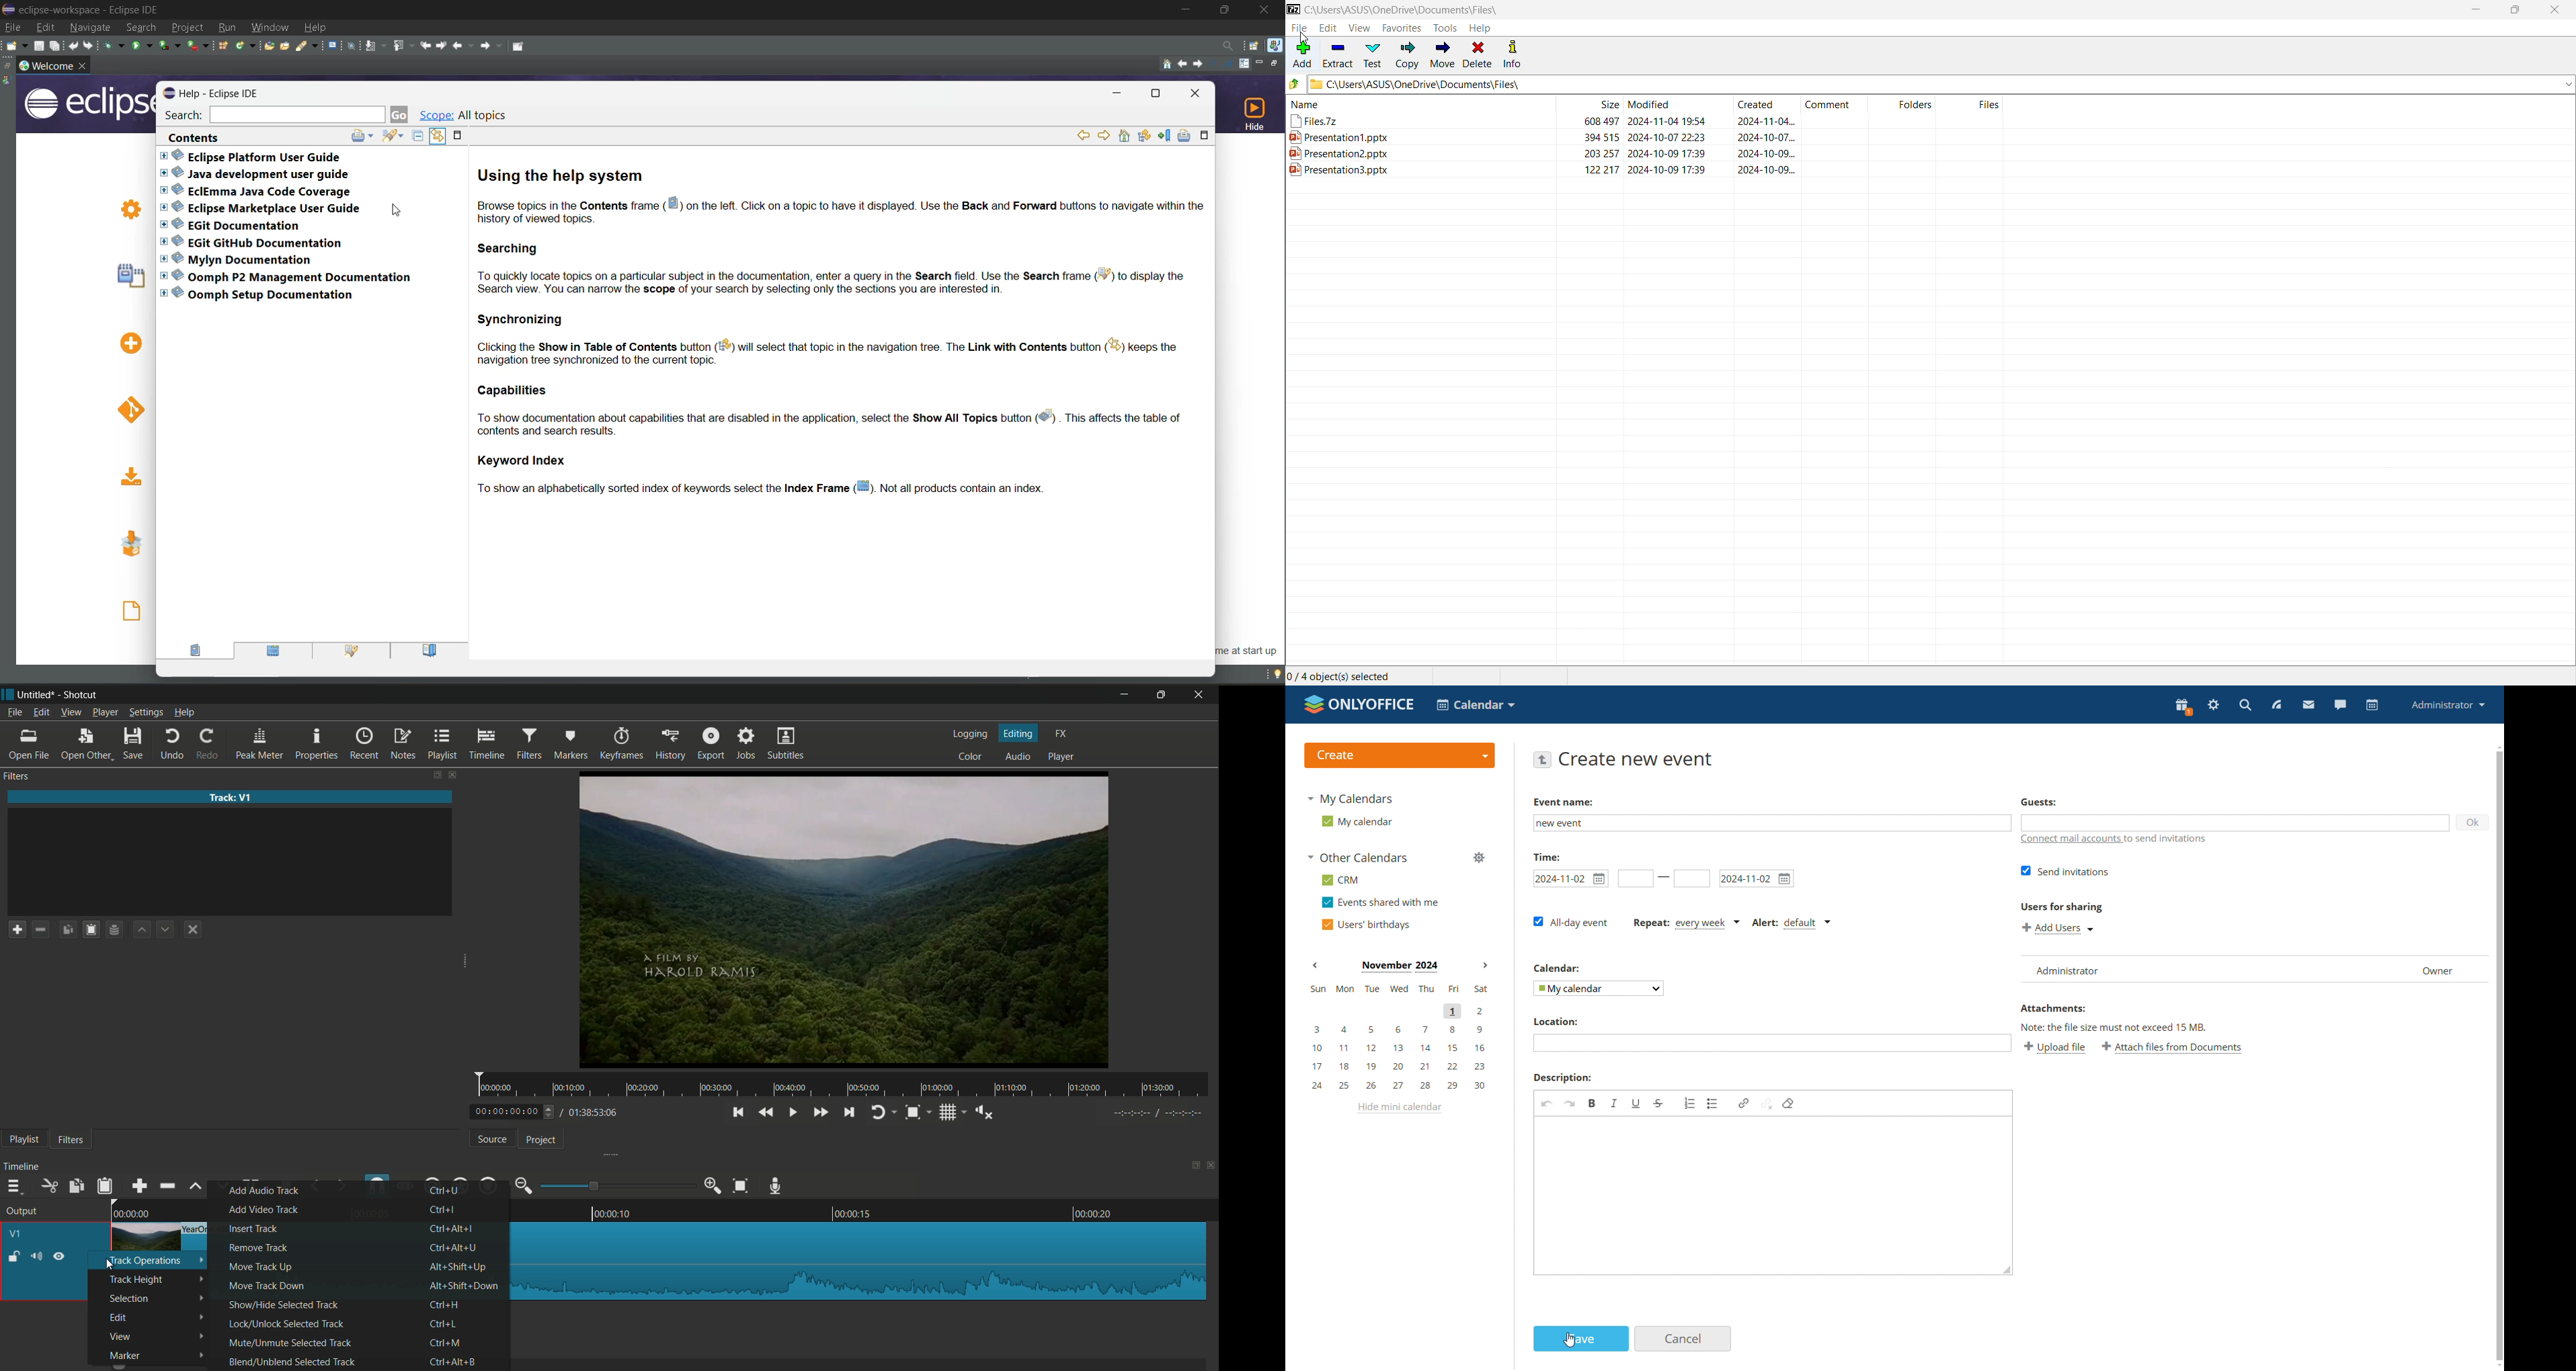  I want to click on keyframes, so click(620, 744).